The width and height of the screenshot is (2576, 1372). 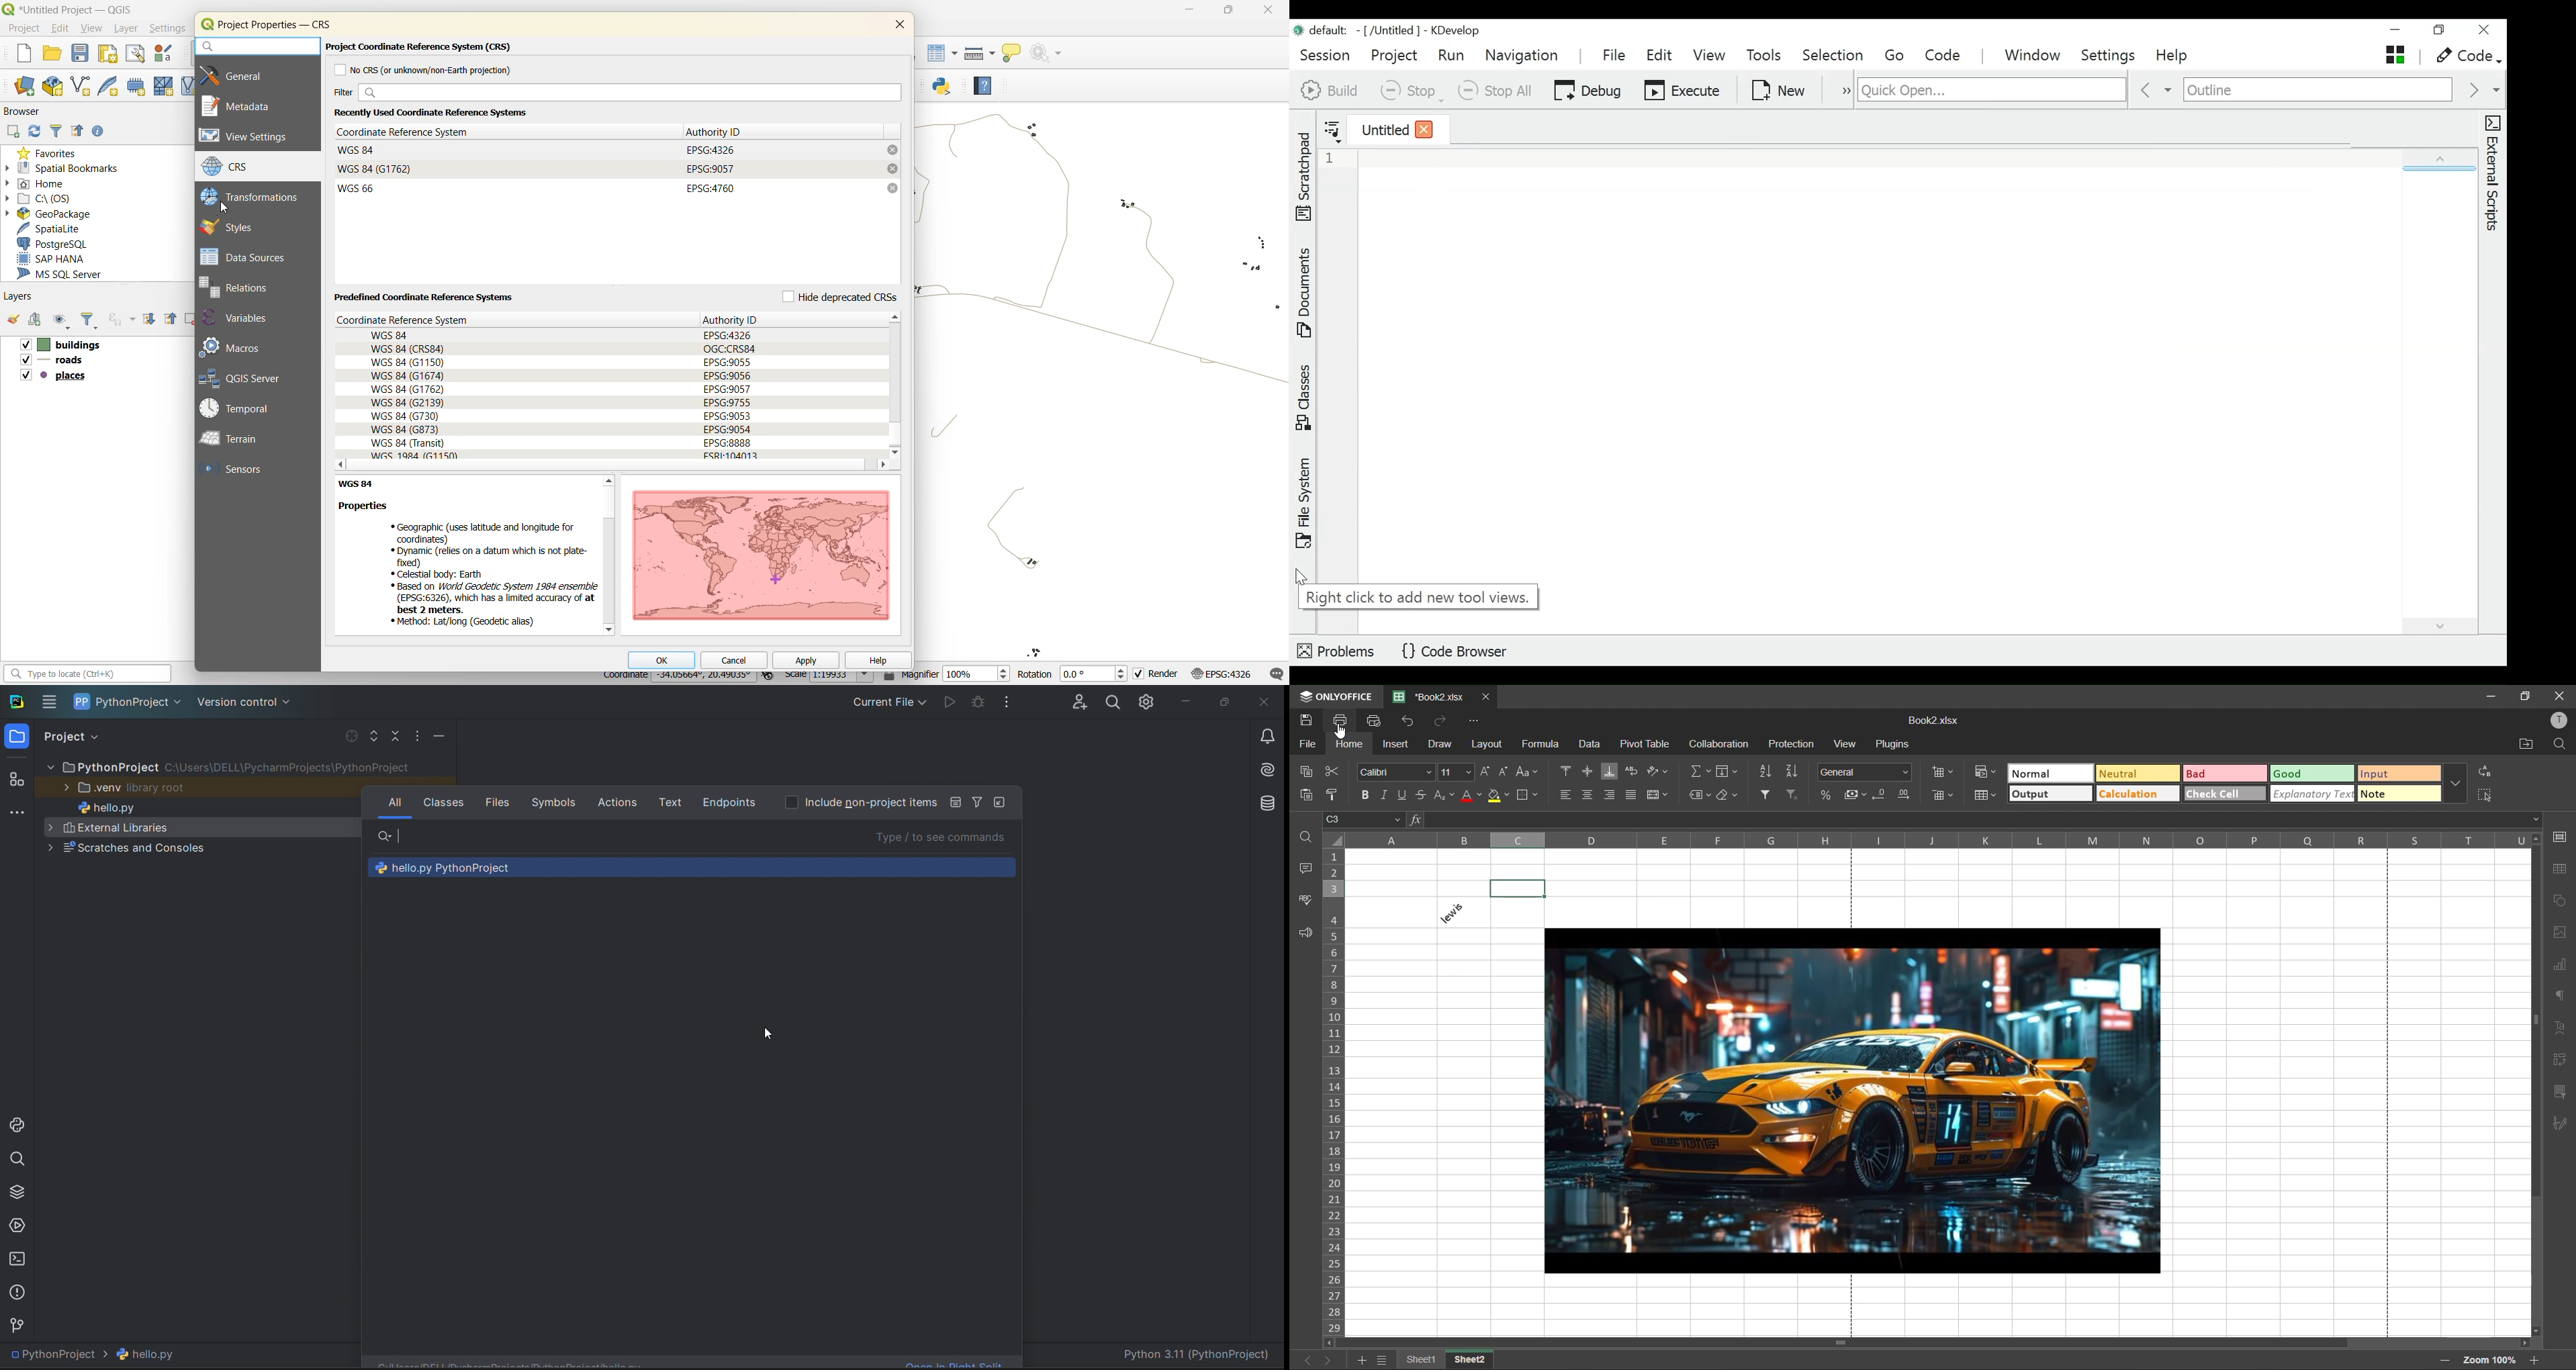 I want to click on no crs (or unknown/non-earth projection), so click(x=429, y=70).